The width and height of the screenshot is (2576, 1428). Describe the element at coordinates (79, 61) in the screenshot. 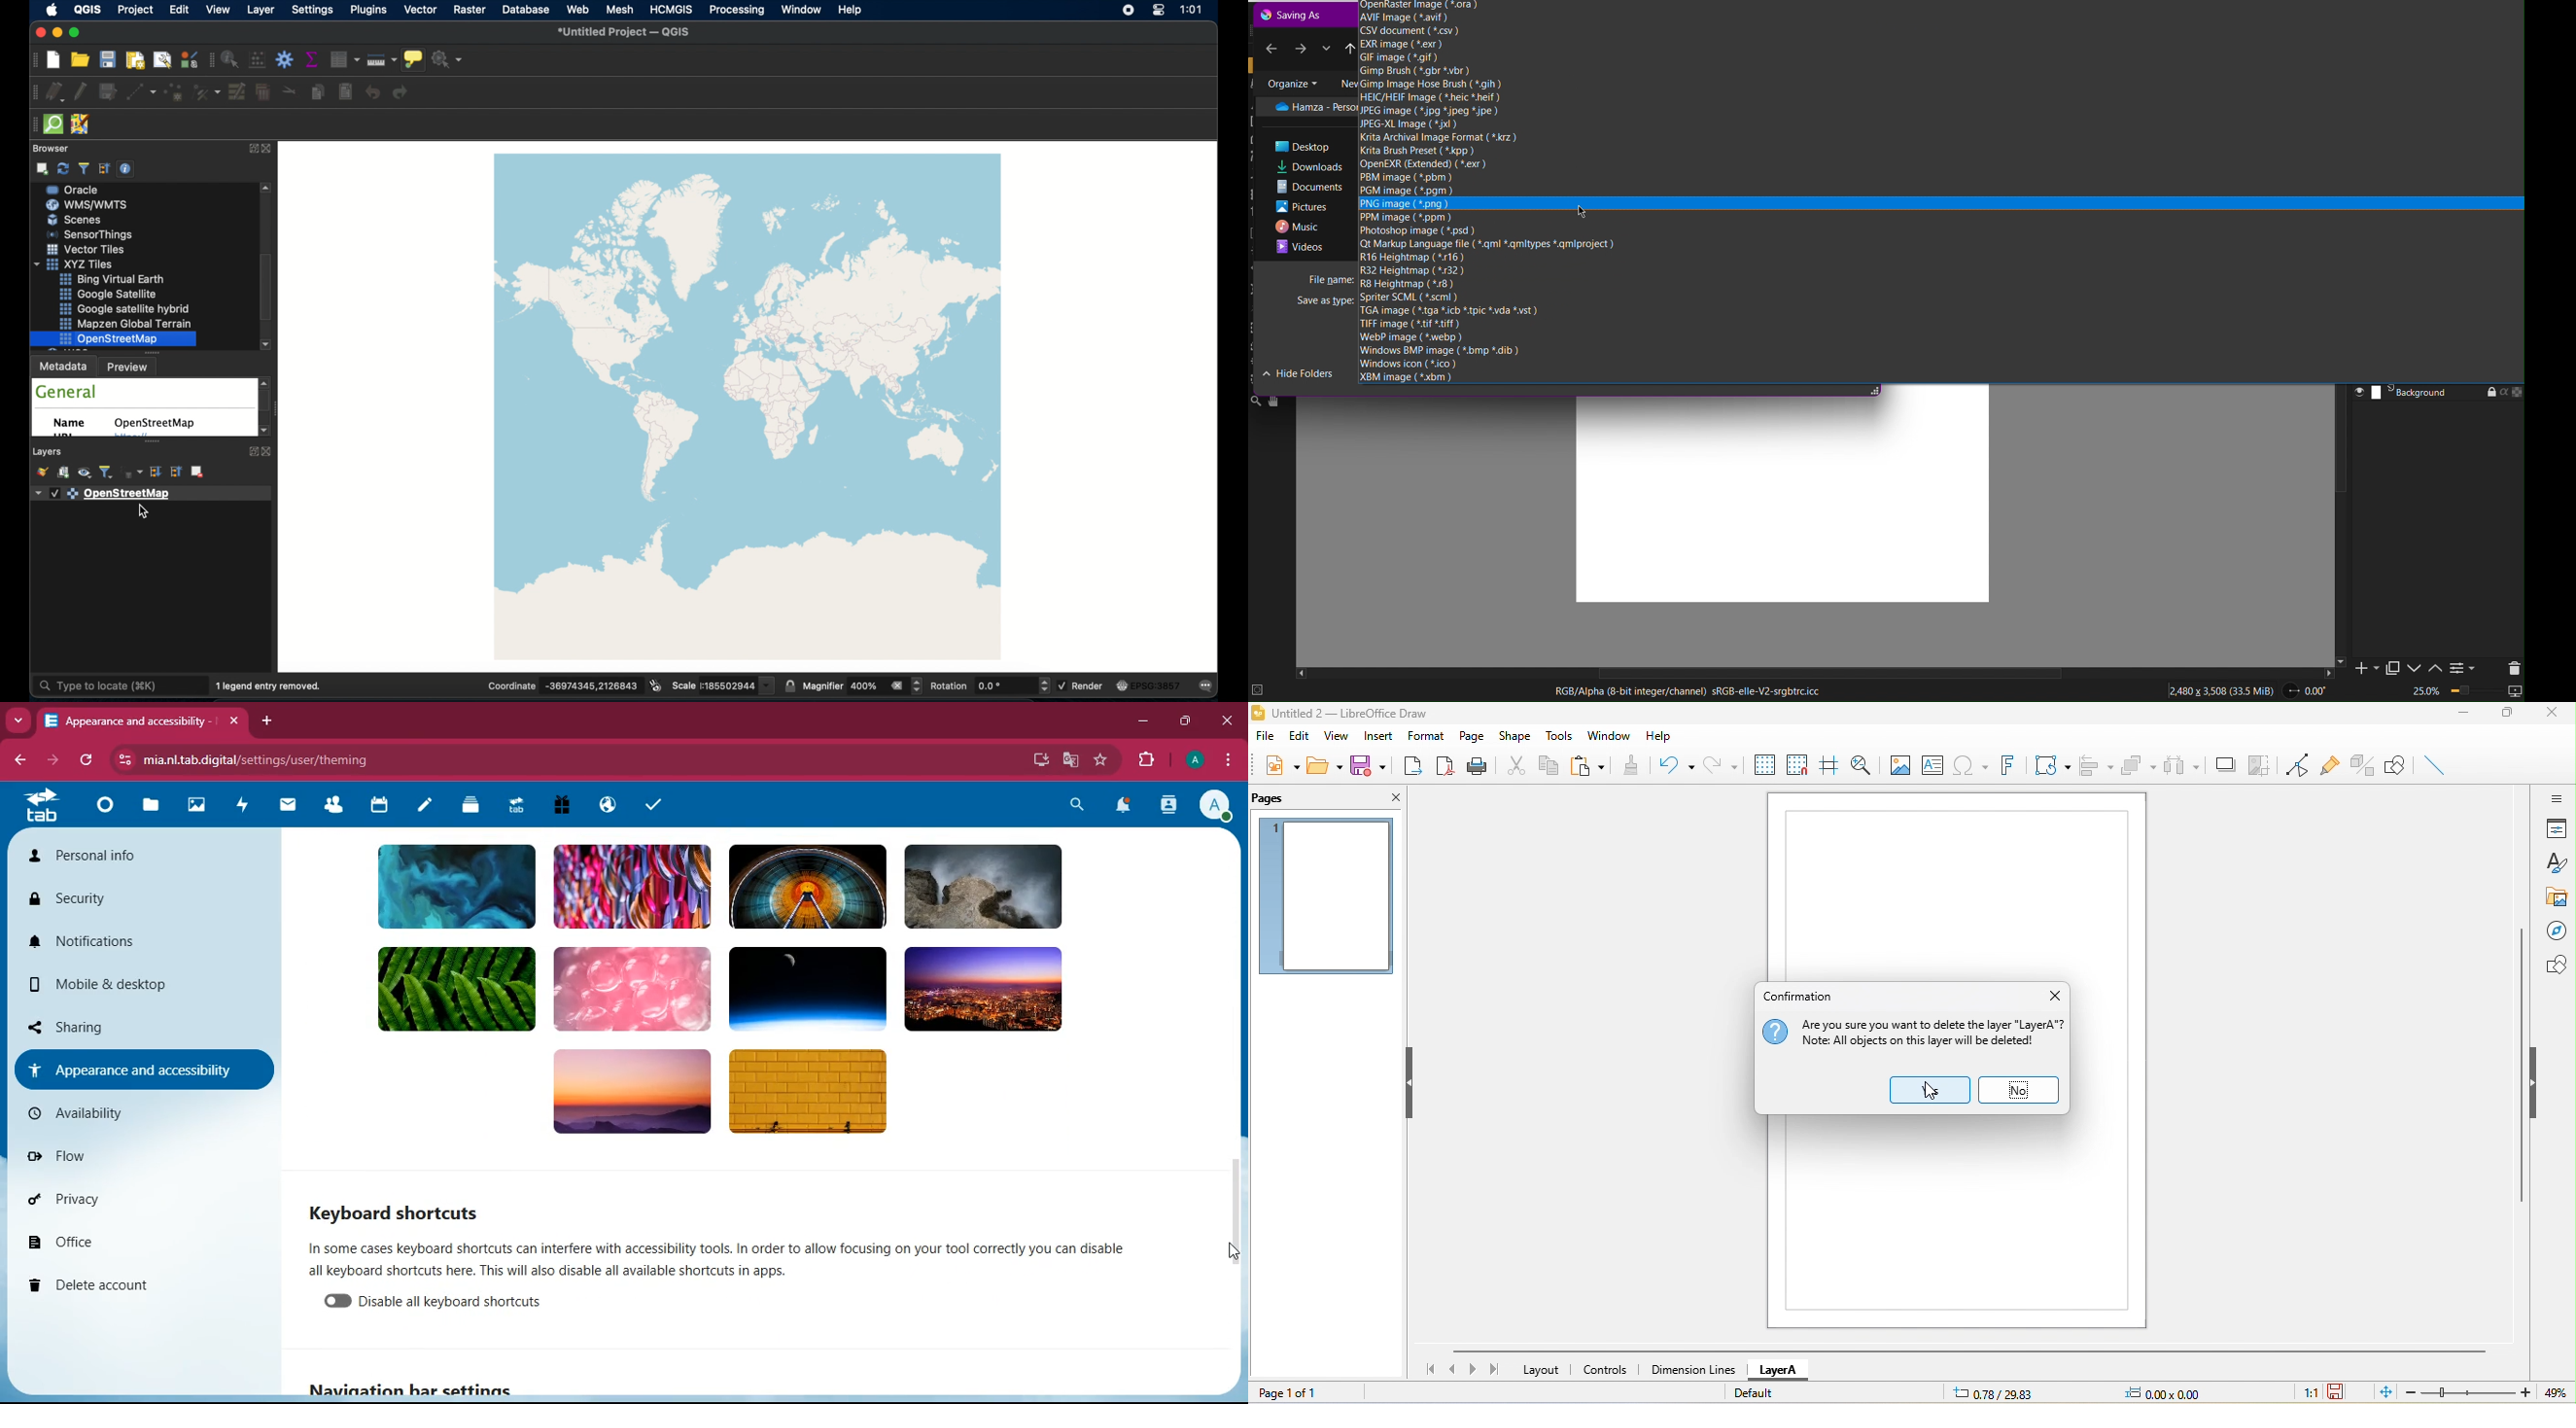

I see `open project` at that location.